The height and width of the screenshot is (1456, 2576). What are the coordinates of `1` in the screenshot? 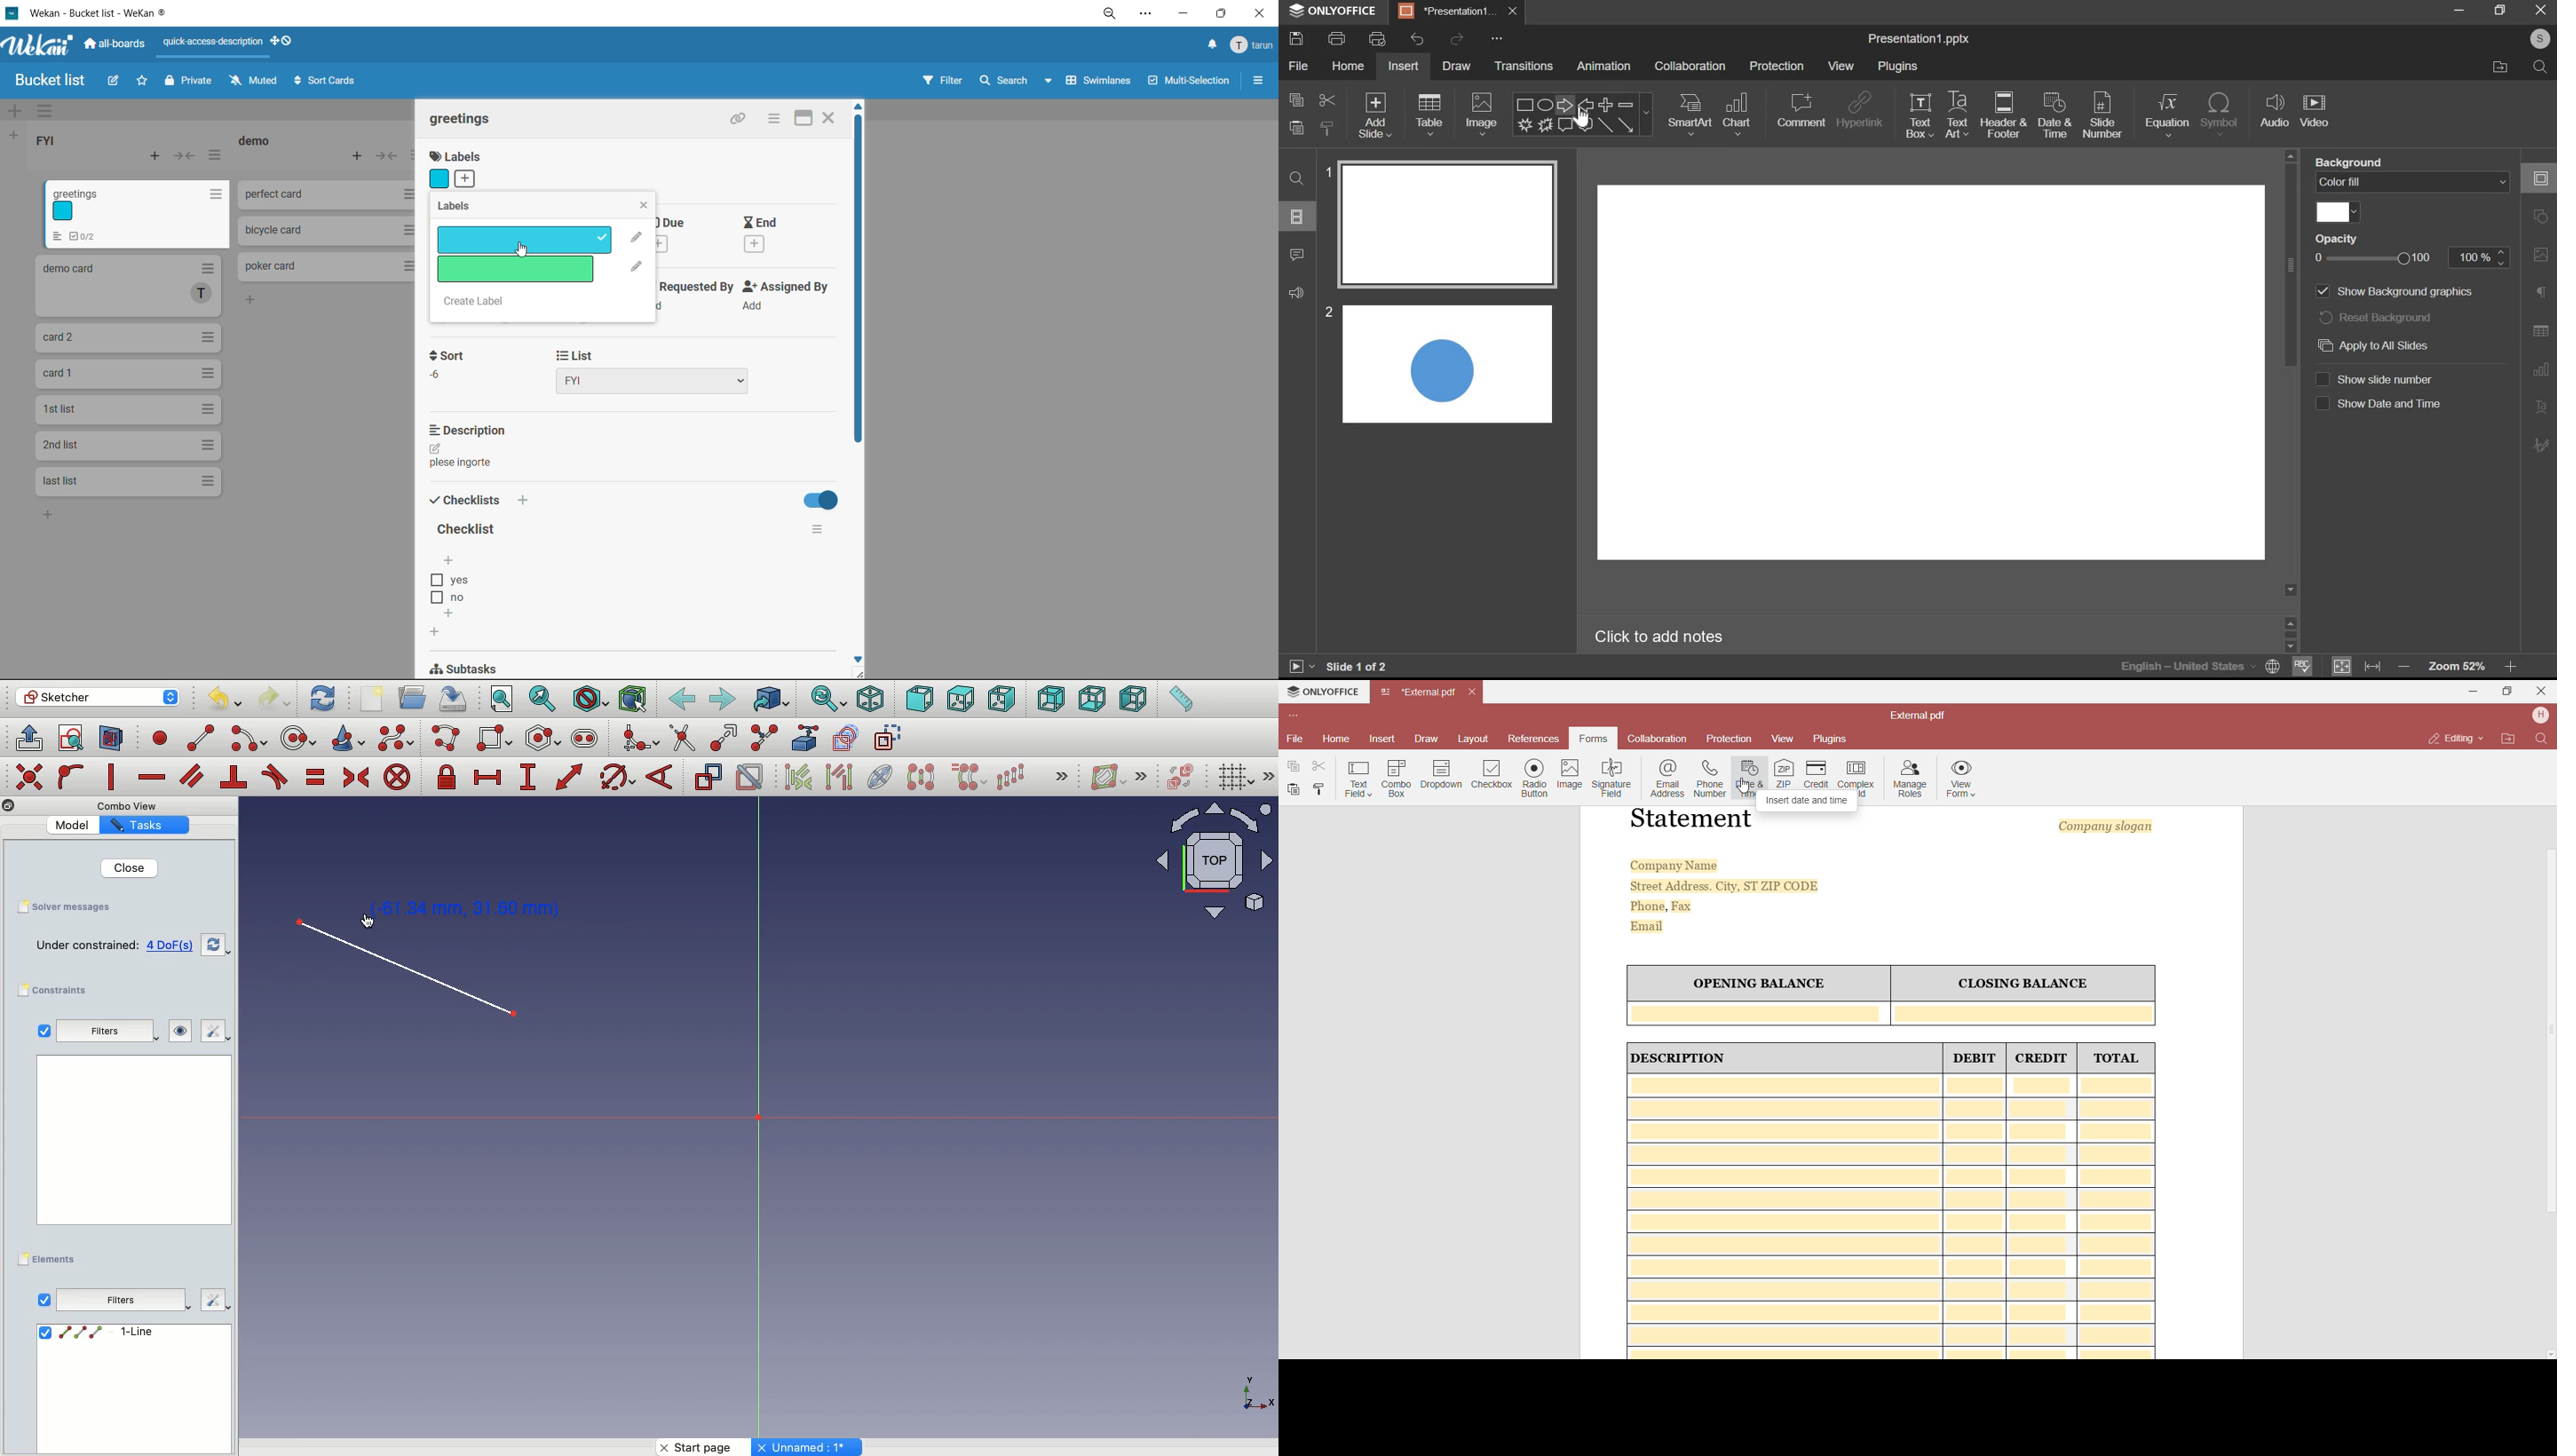 It's located at (1326, 173).